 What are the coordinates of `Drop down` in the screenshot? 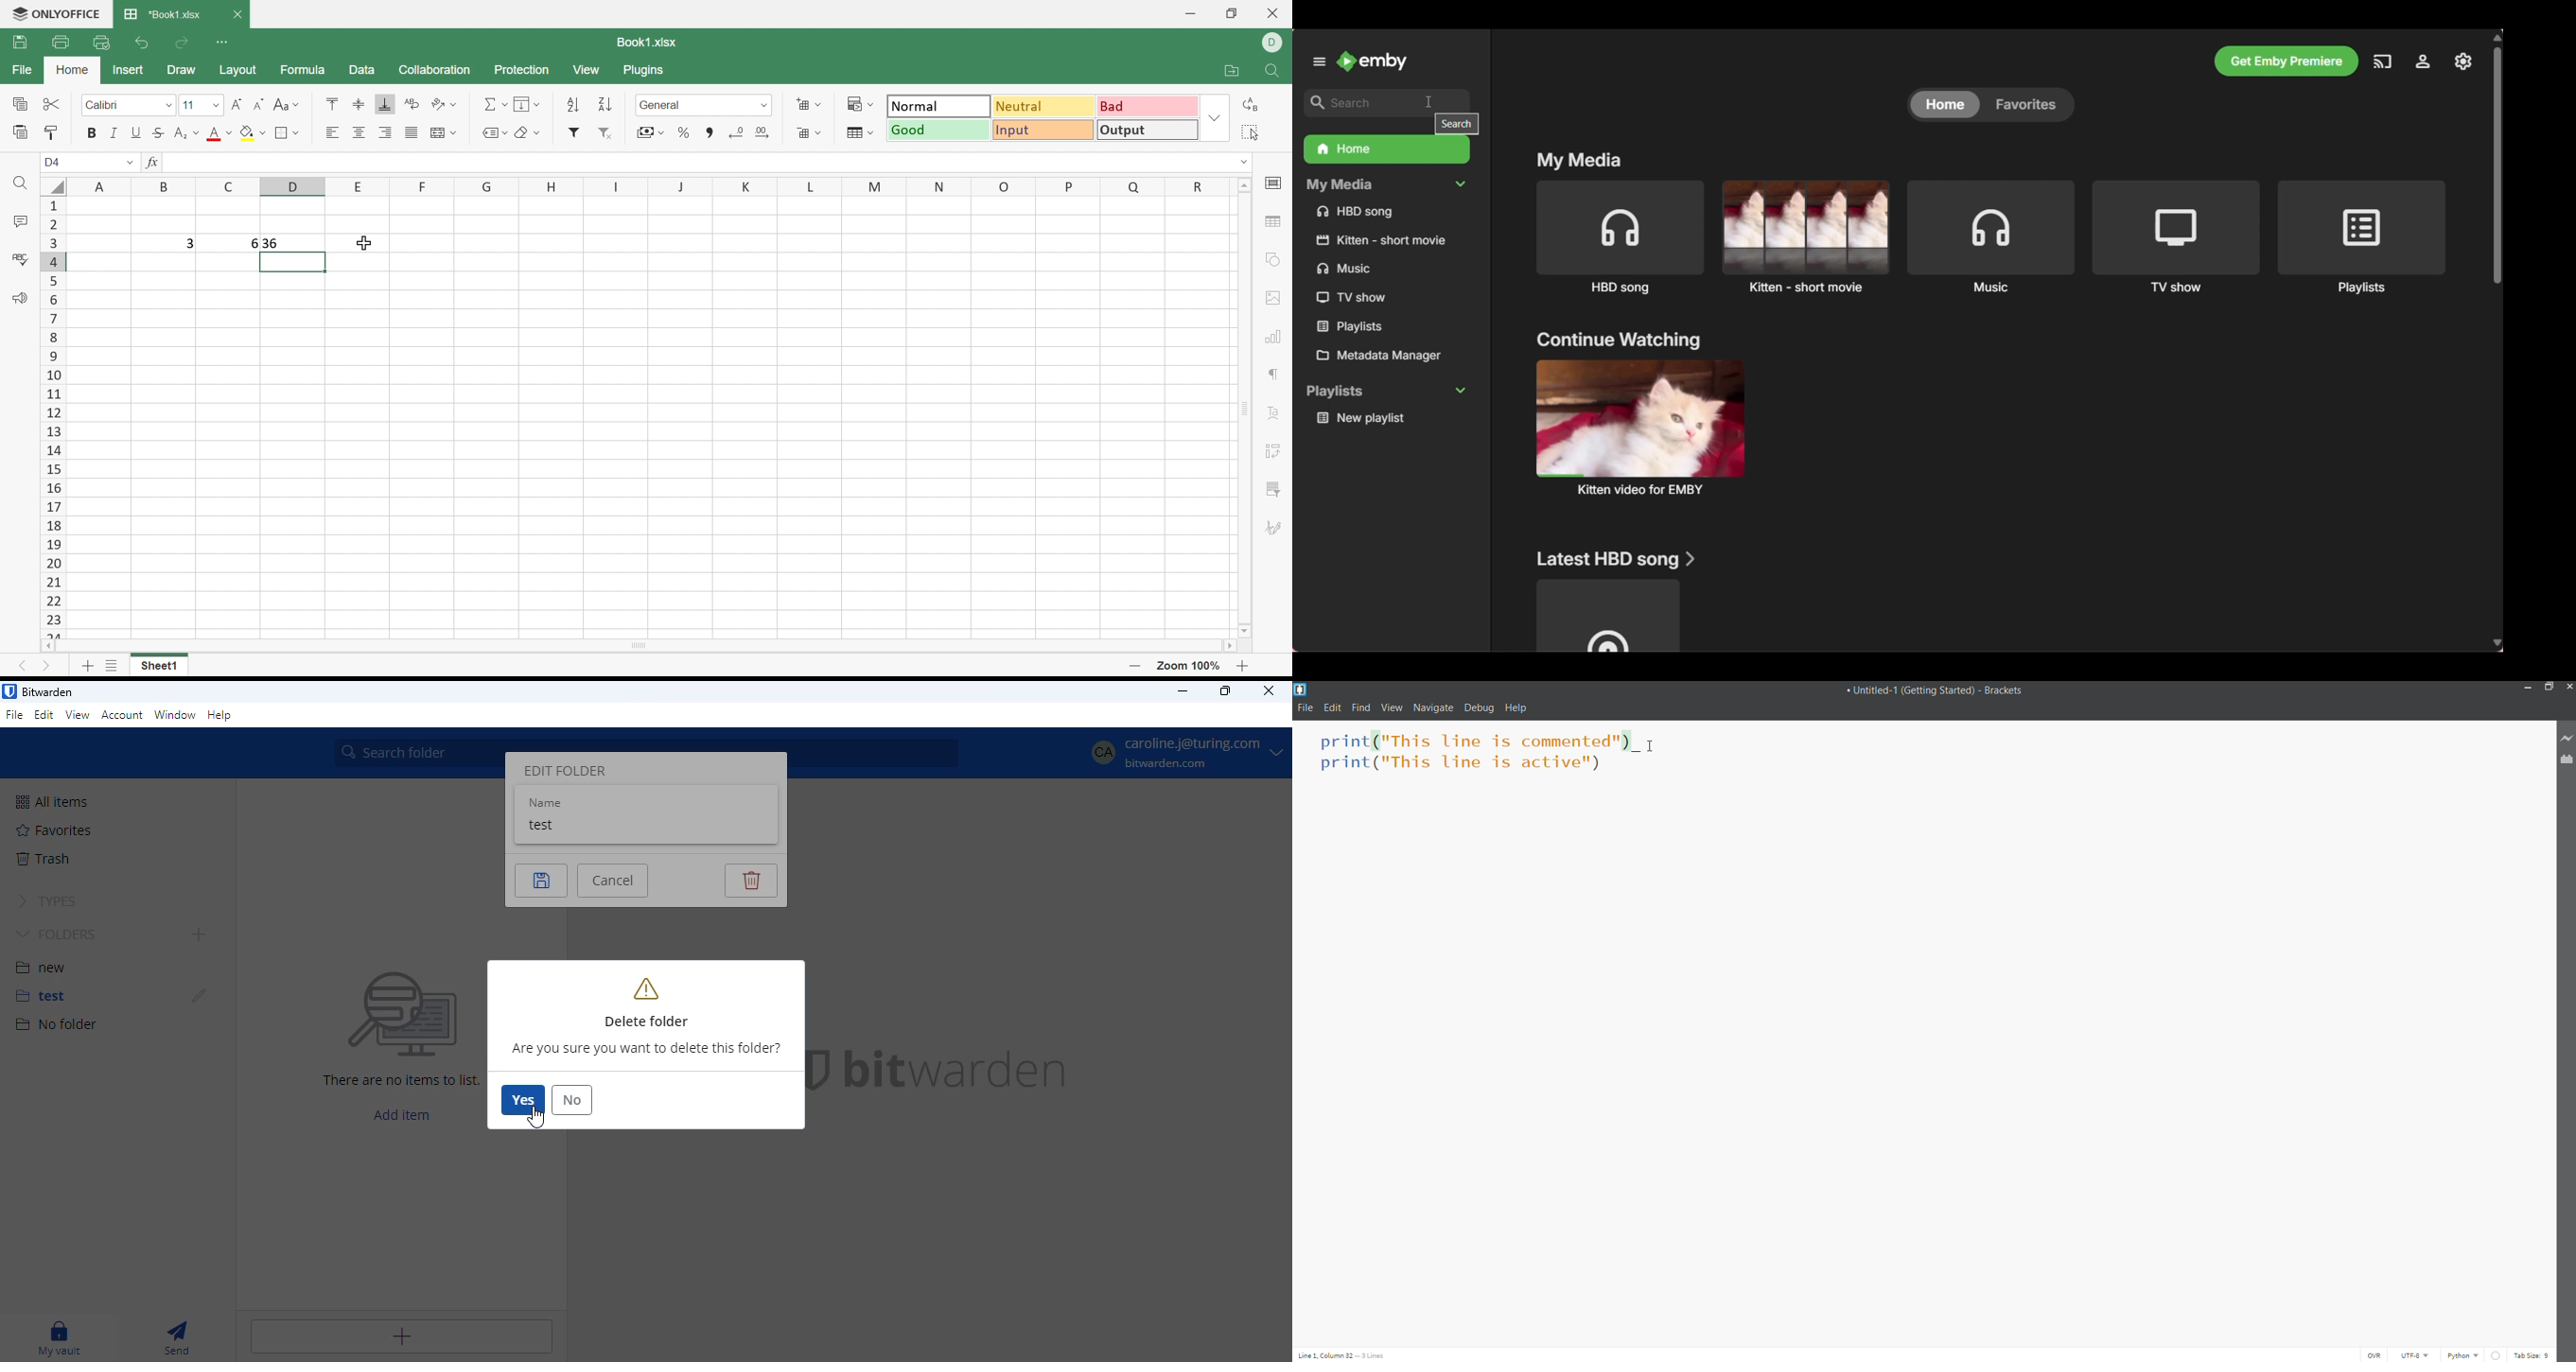 It's located at (1216, 119).